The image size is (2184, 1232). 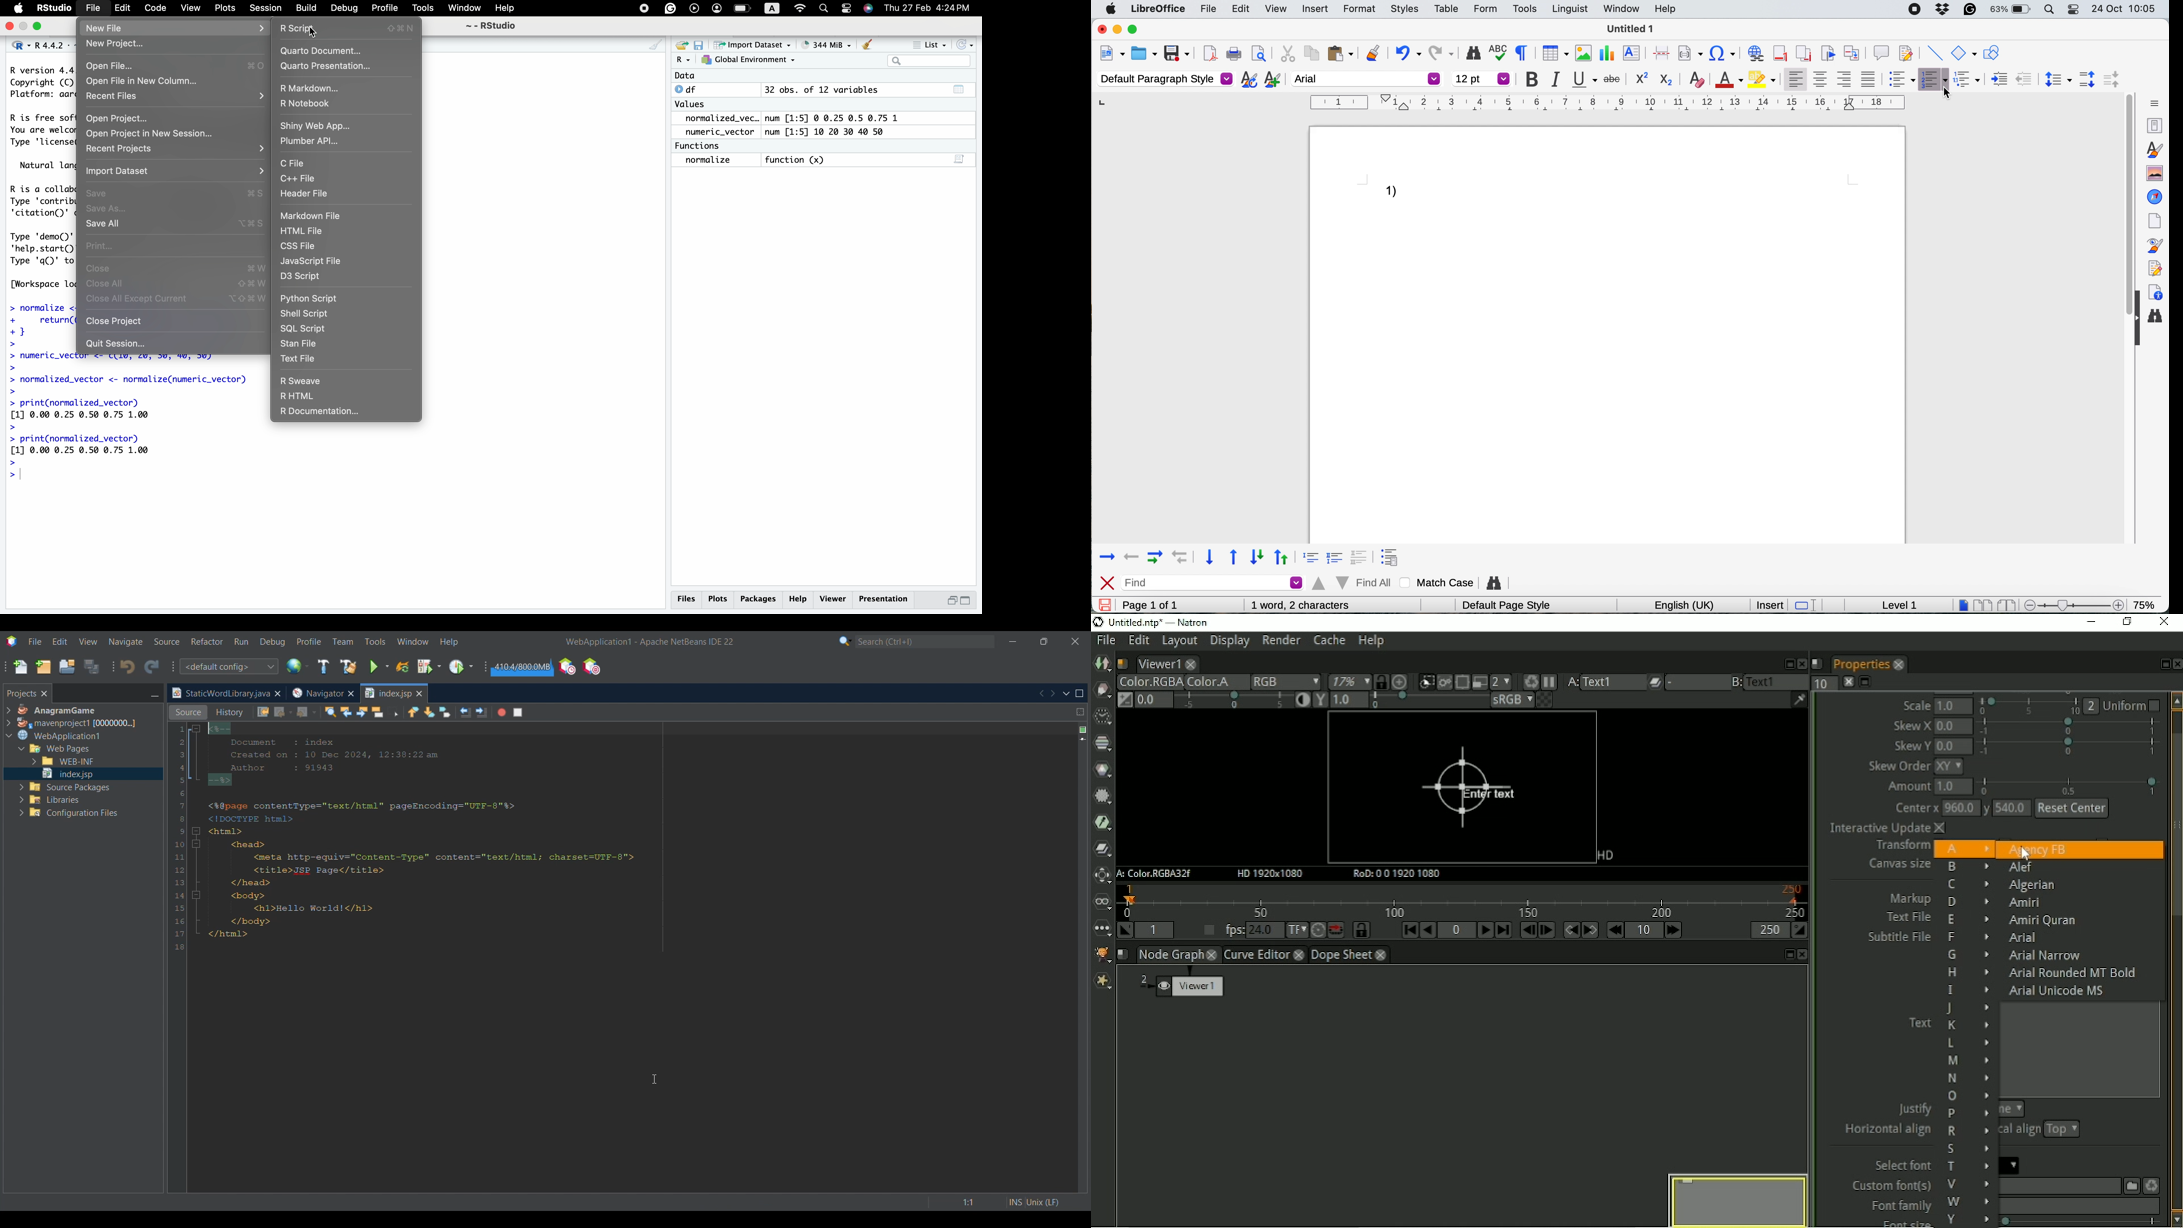 What do you see at coordinates (114, 321) in the screenshot?
I see `Close project` at bounding box center [114, 321].